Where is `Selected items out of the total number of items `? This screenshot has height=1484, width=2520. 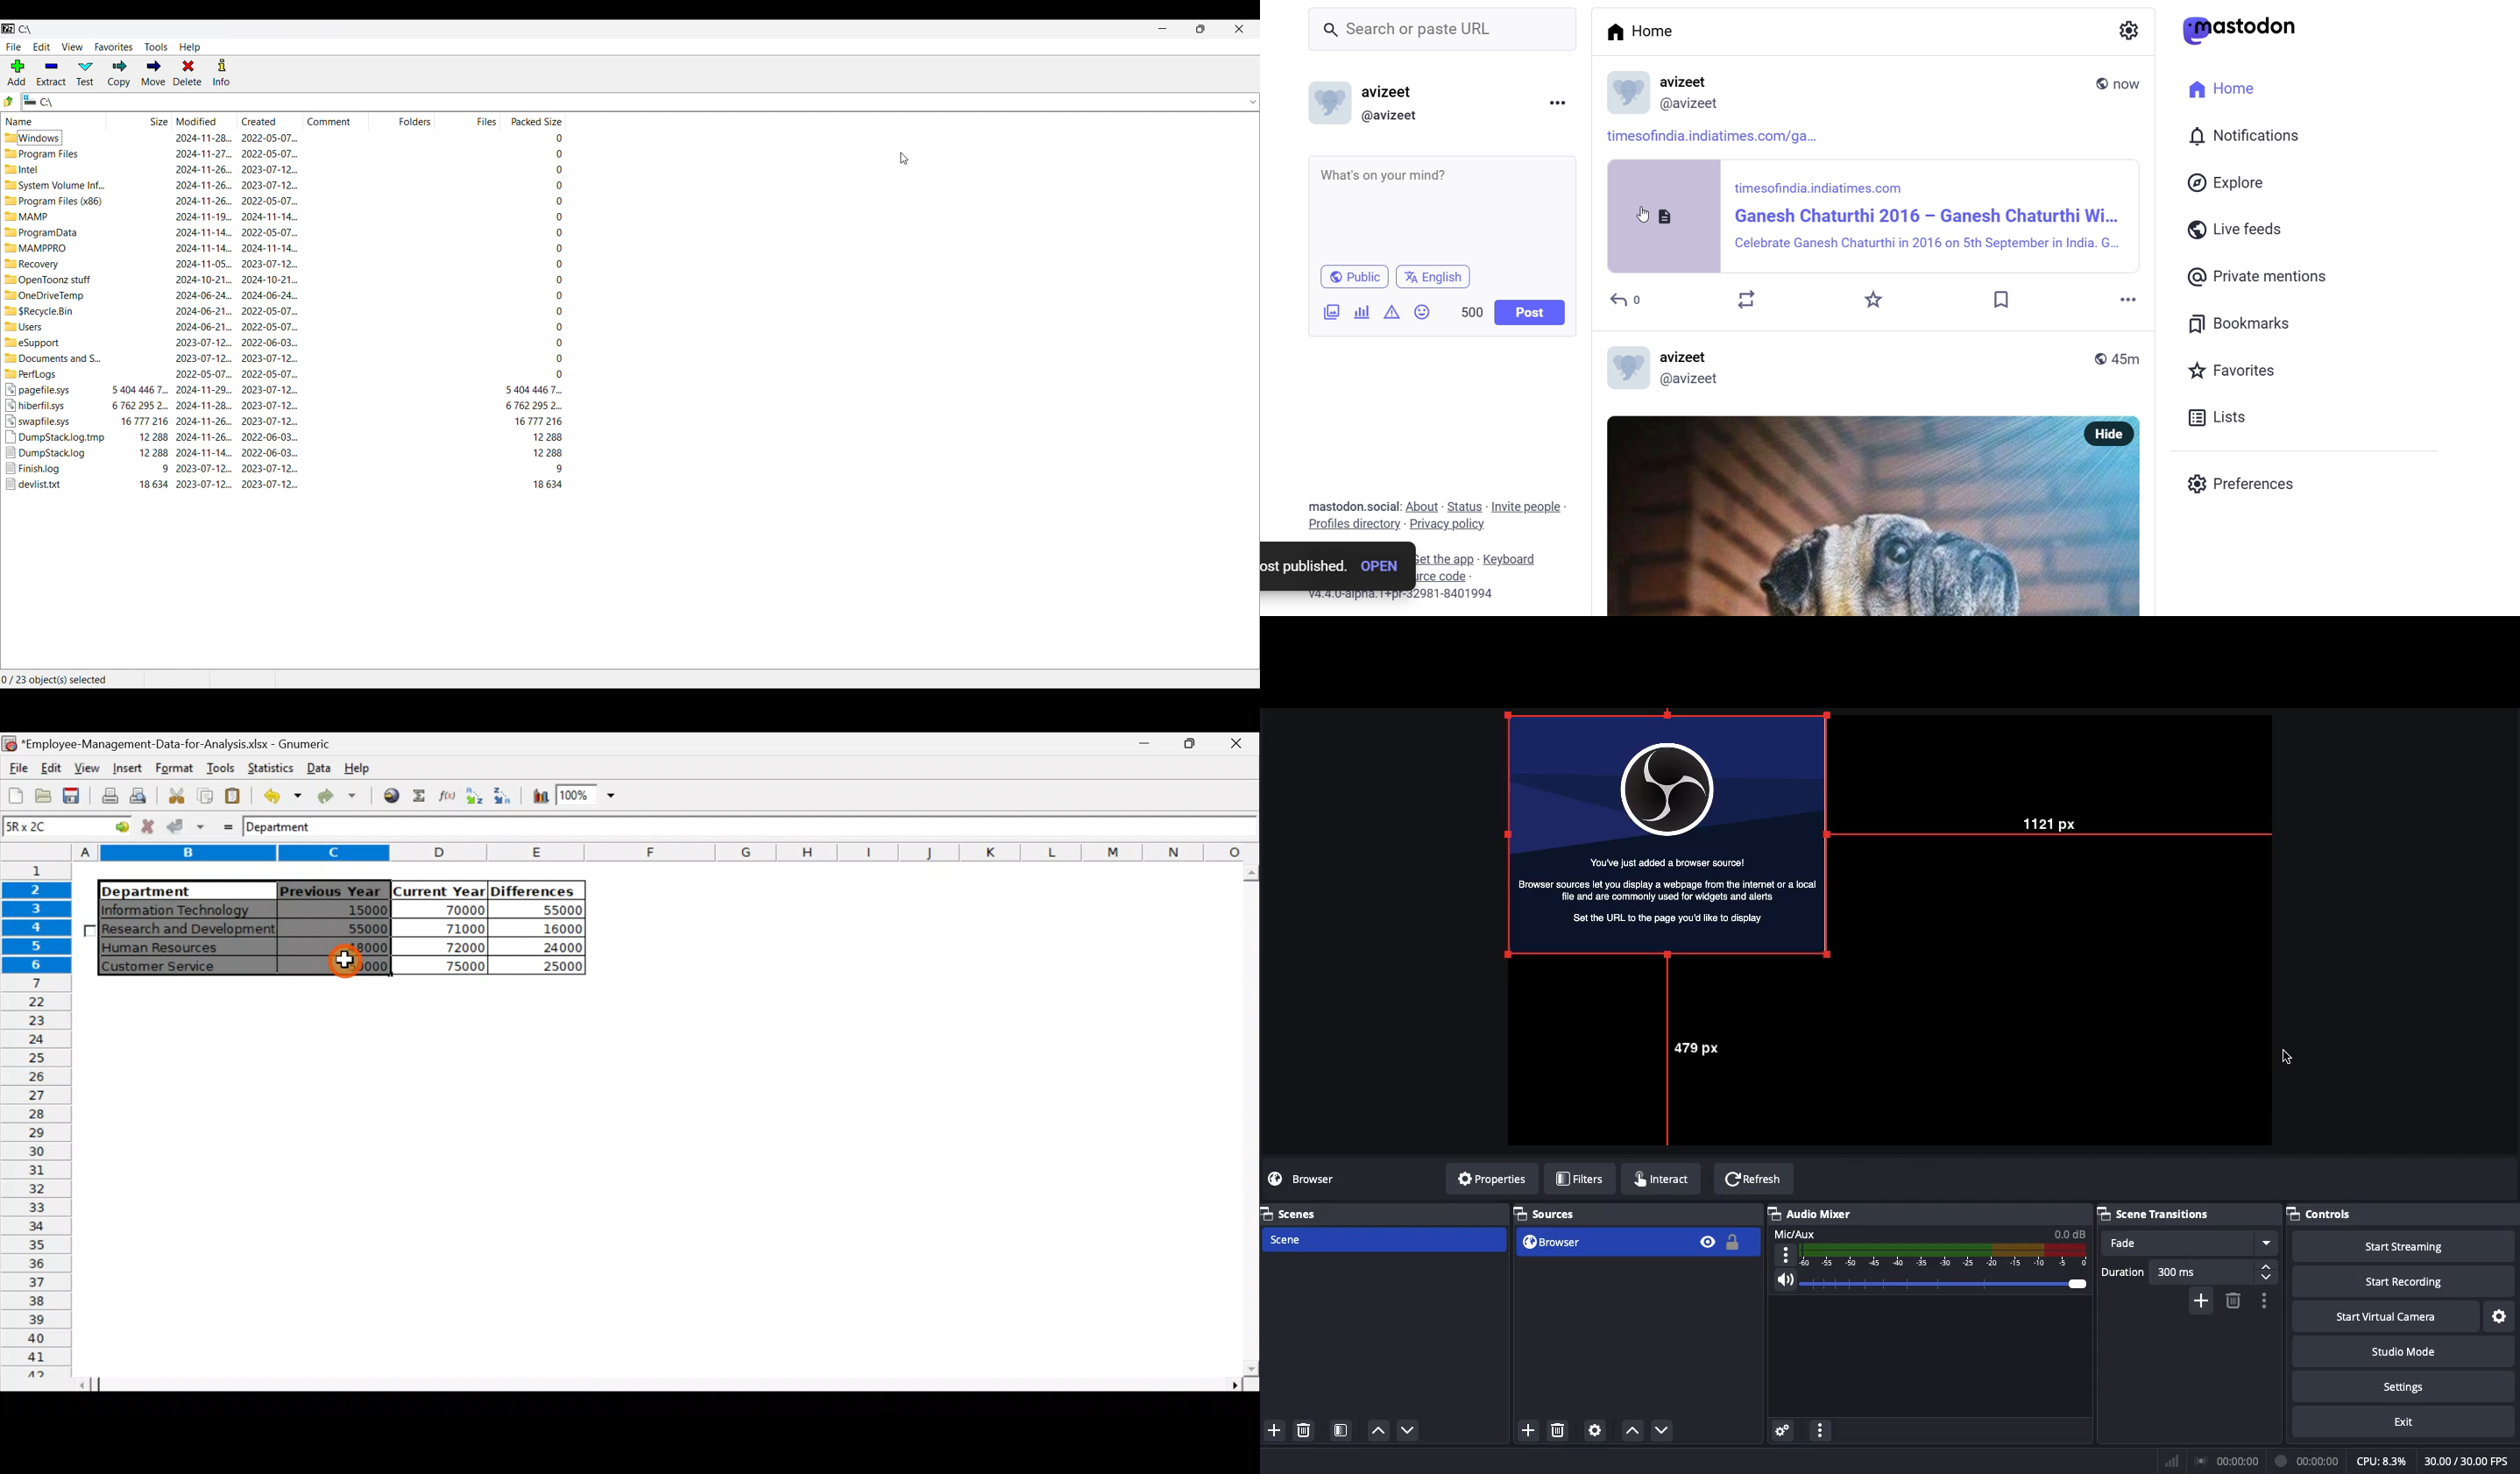
Selected items out of the total number of items  is located at coordinates (54, 679).